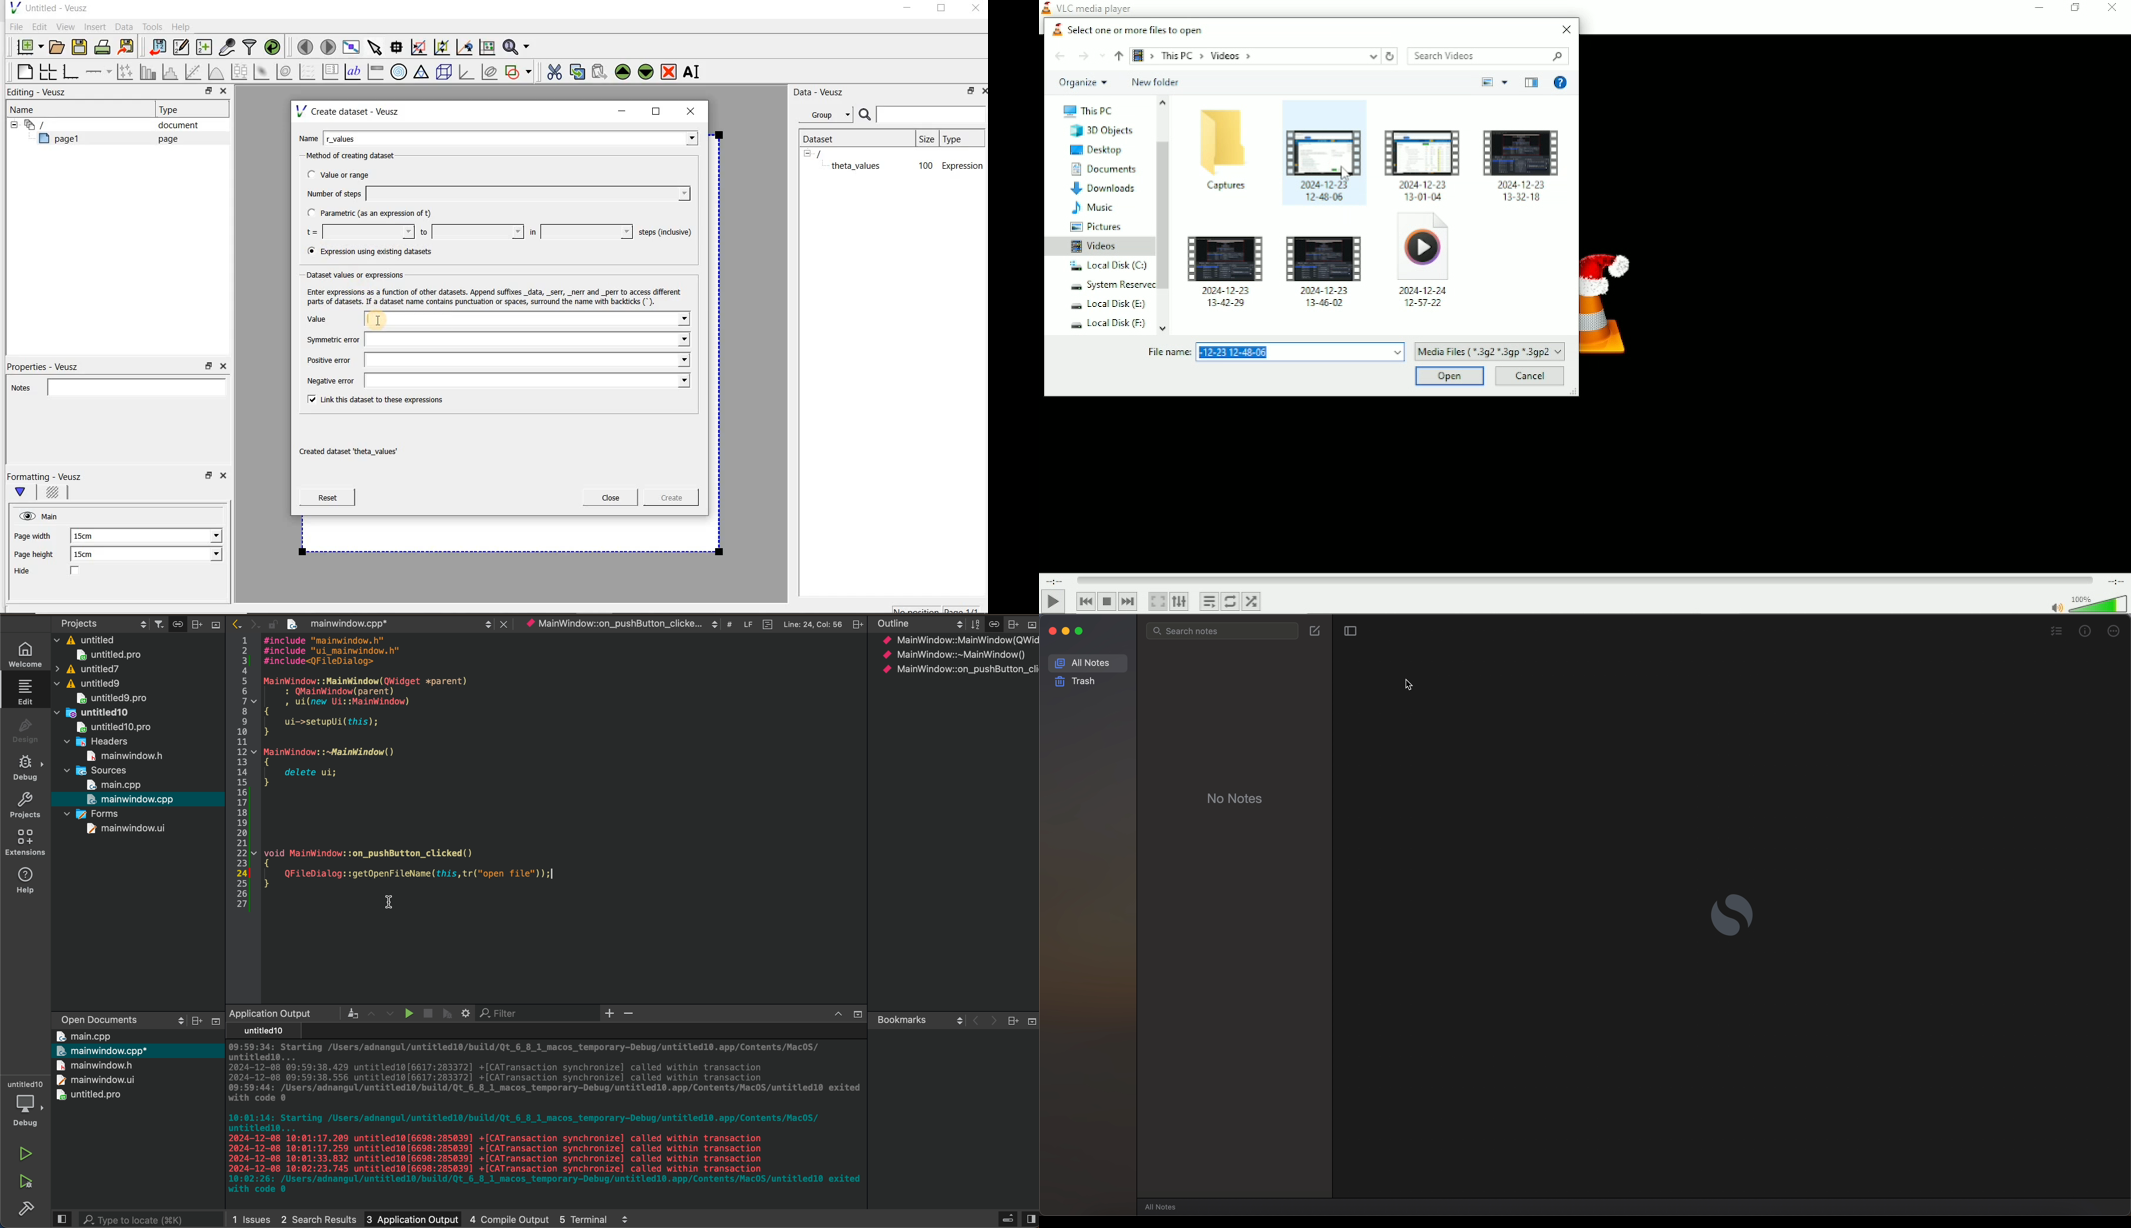 Image resolution: width=2156 pixels, height=1232 pixels. Describe the element at coordinates (2115, 630) in the screenshot. I see `more options` at that location.